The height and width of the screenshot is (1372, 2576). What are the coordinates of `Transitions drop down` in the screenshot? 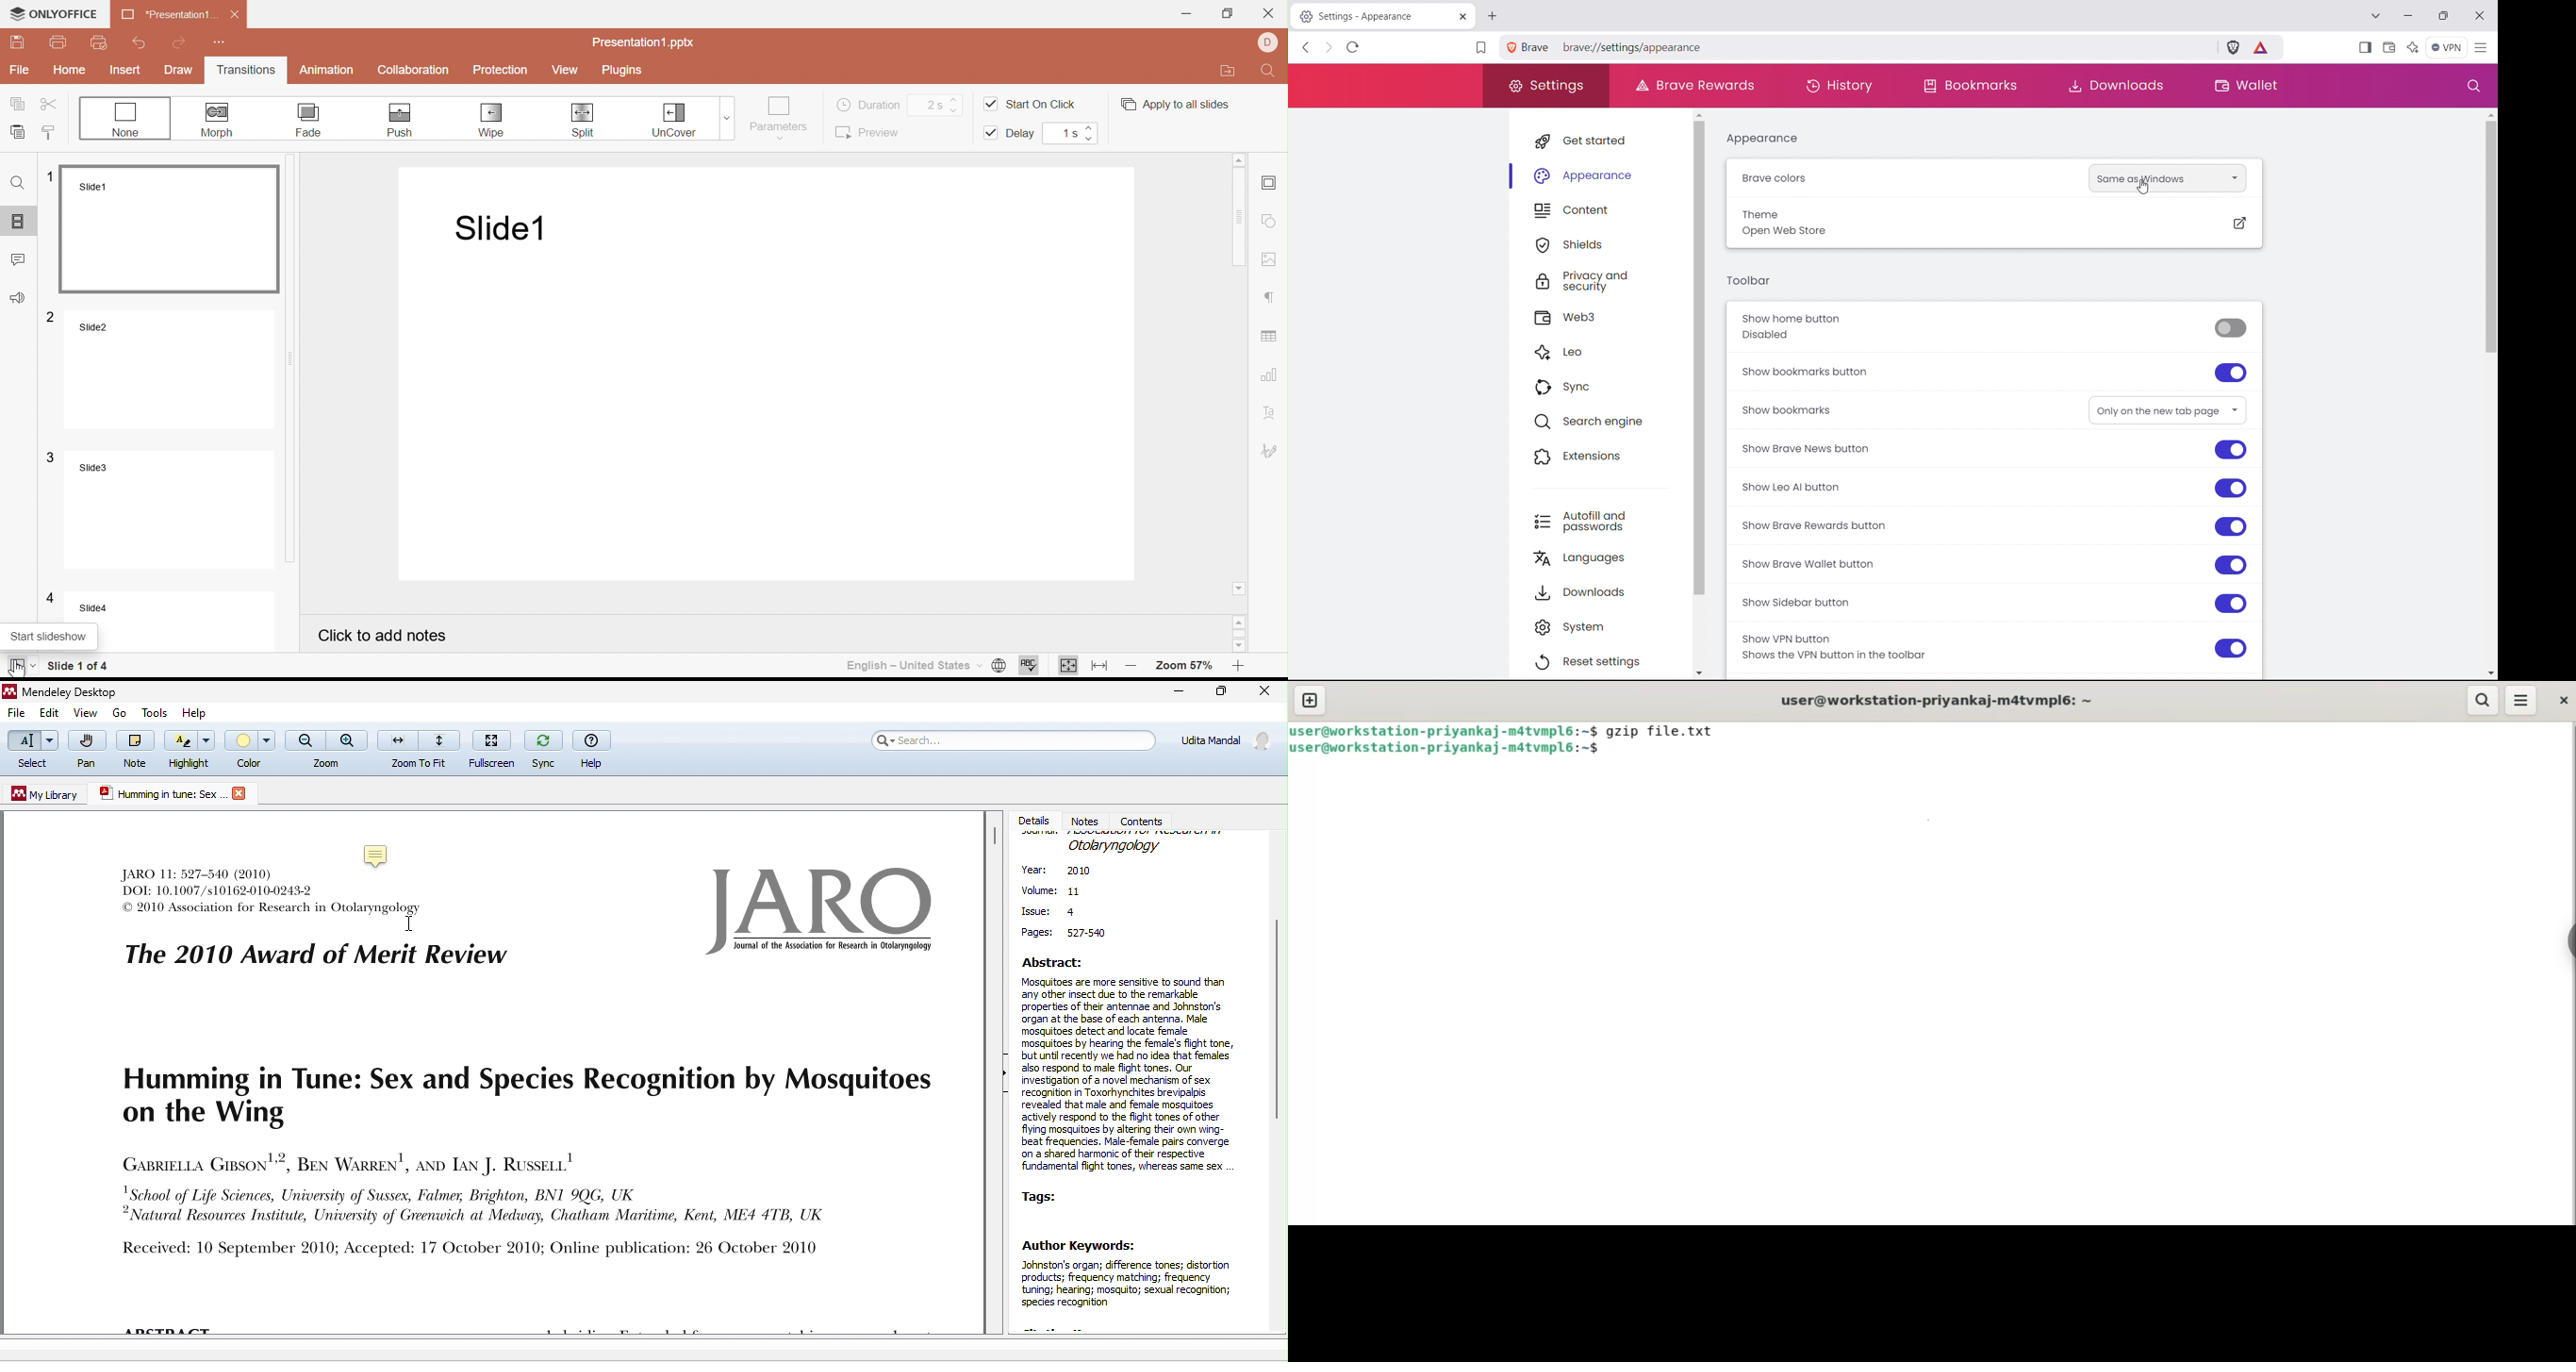 It's located at (730, 117).